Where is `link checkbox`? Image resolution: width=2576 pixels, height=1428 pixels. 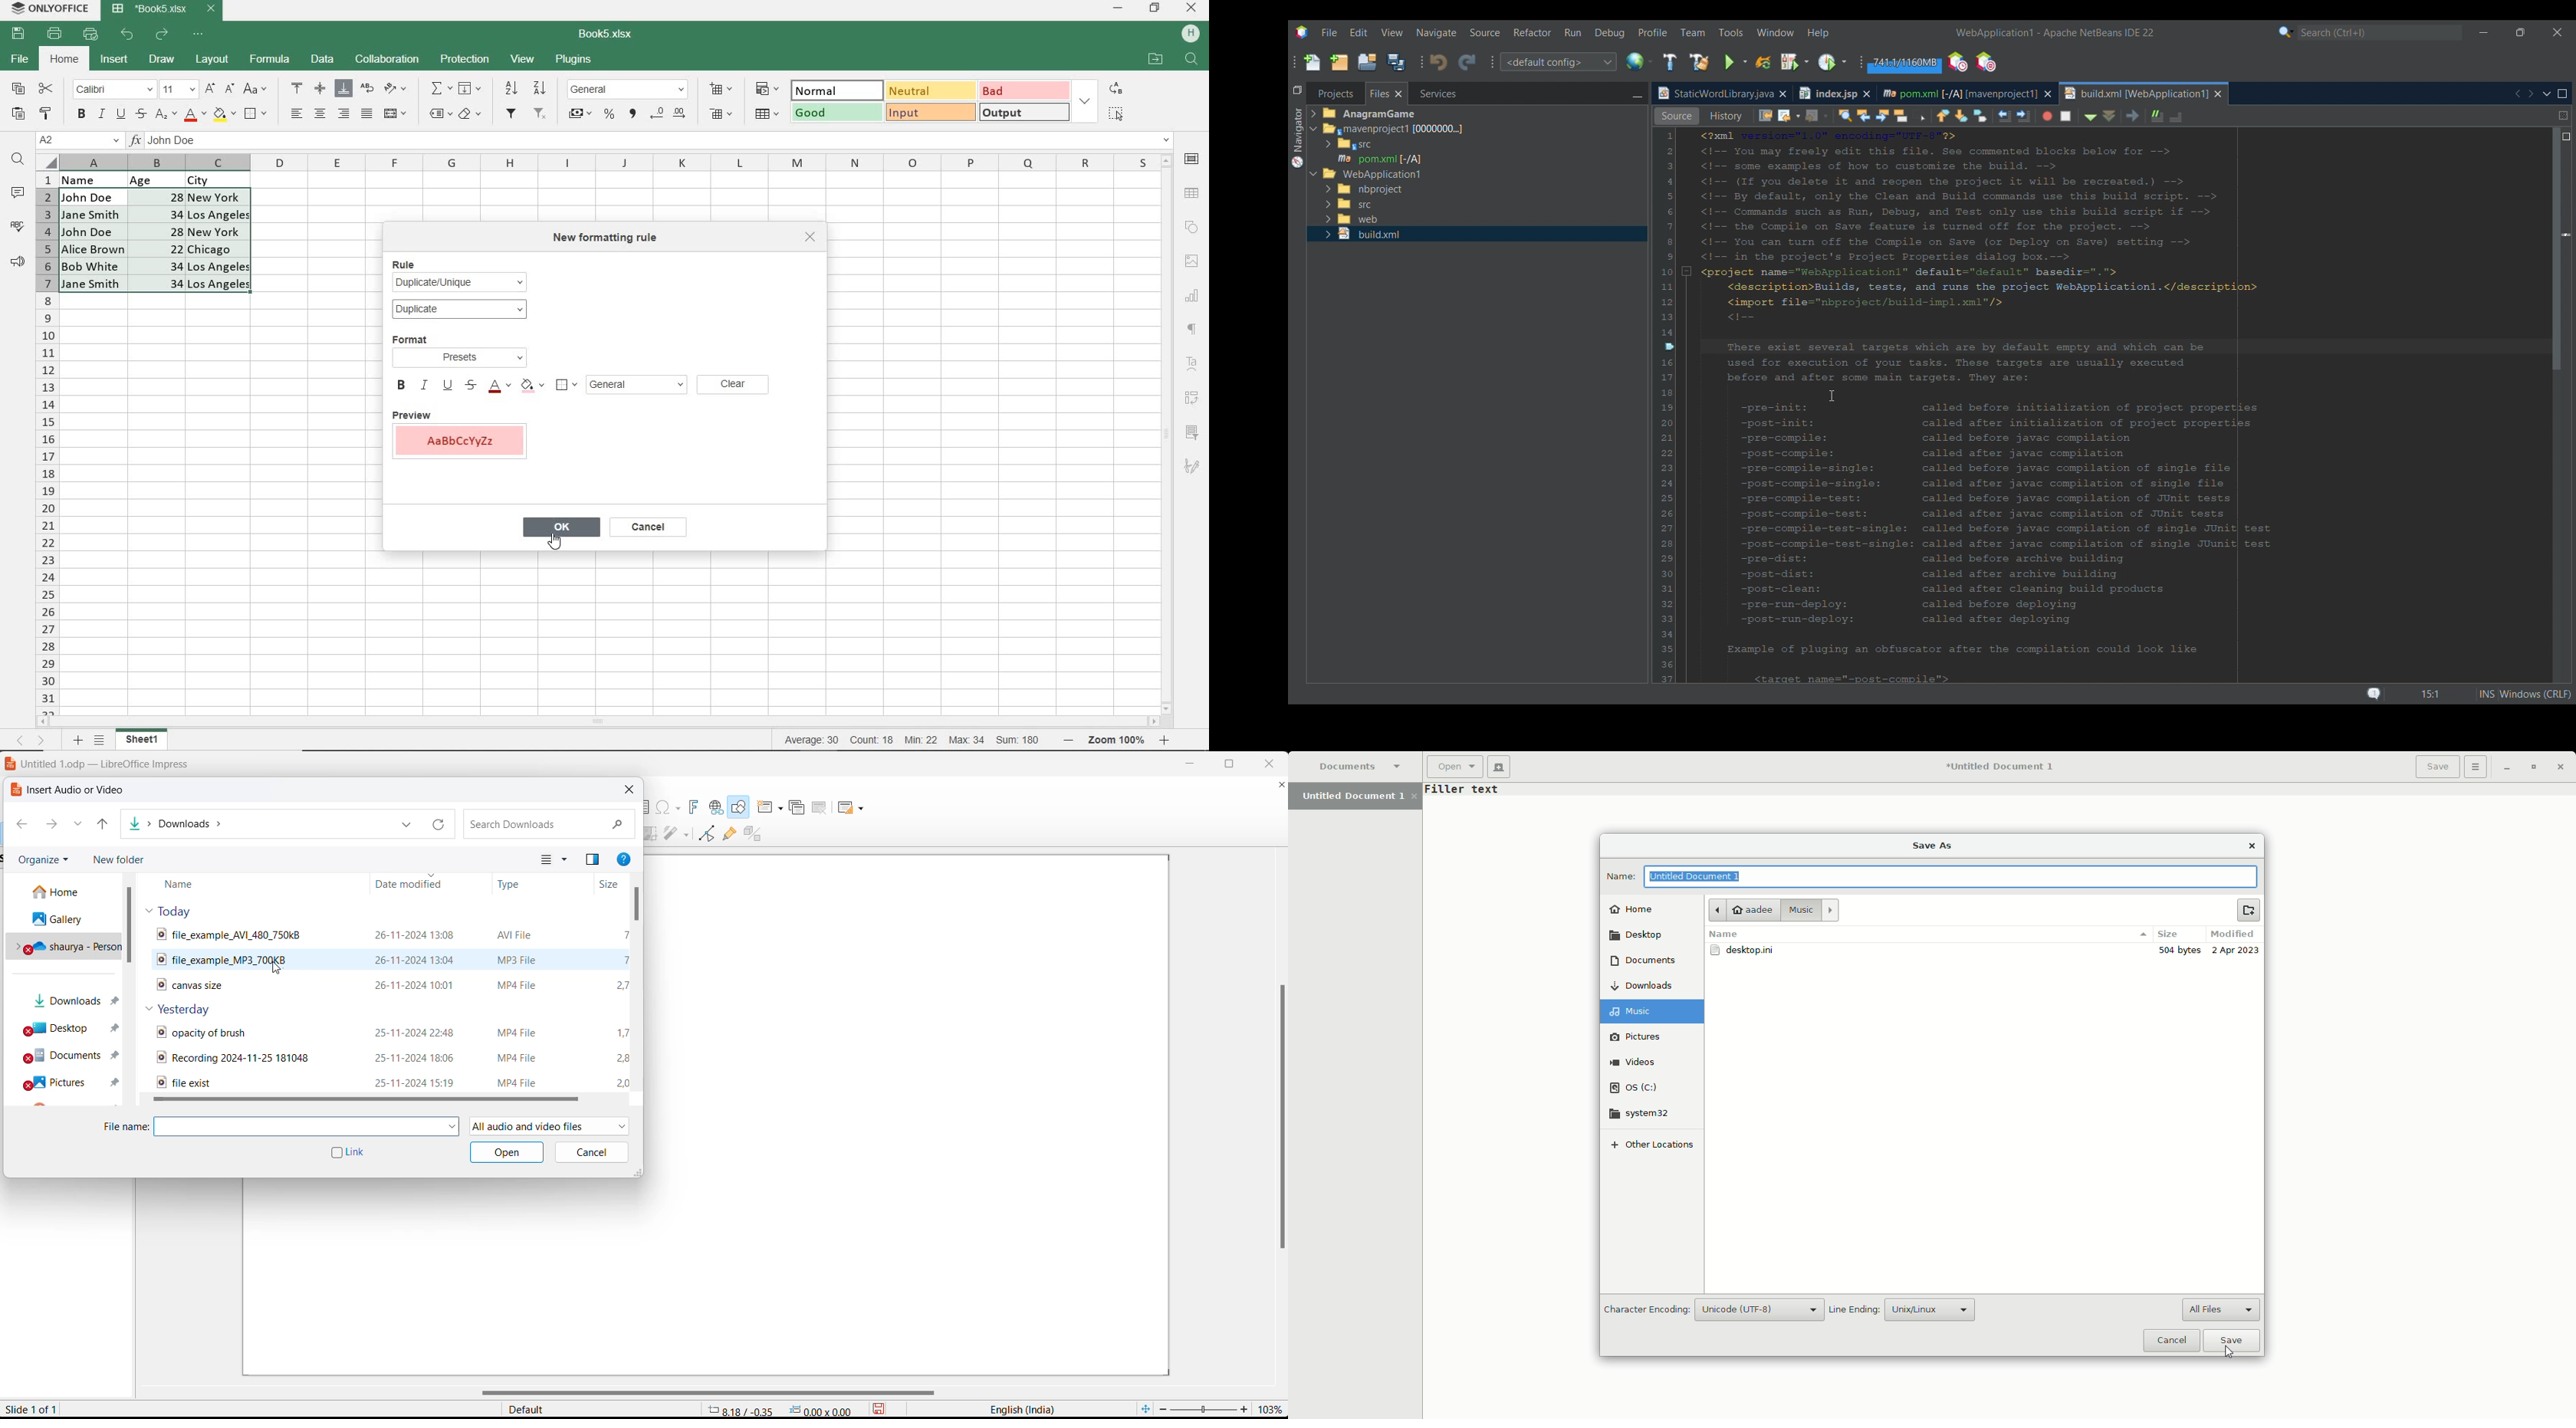
link checkbox is located at coordinates (348, 1153).